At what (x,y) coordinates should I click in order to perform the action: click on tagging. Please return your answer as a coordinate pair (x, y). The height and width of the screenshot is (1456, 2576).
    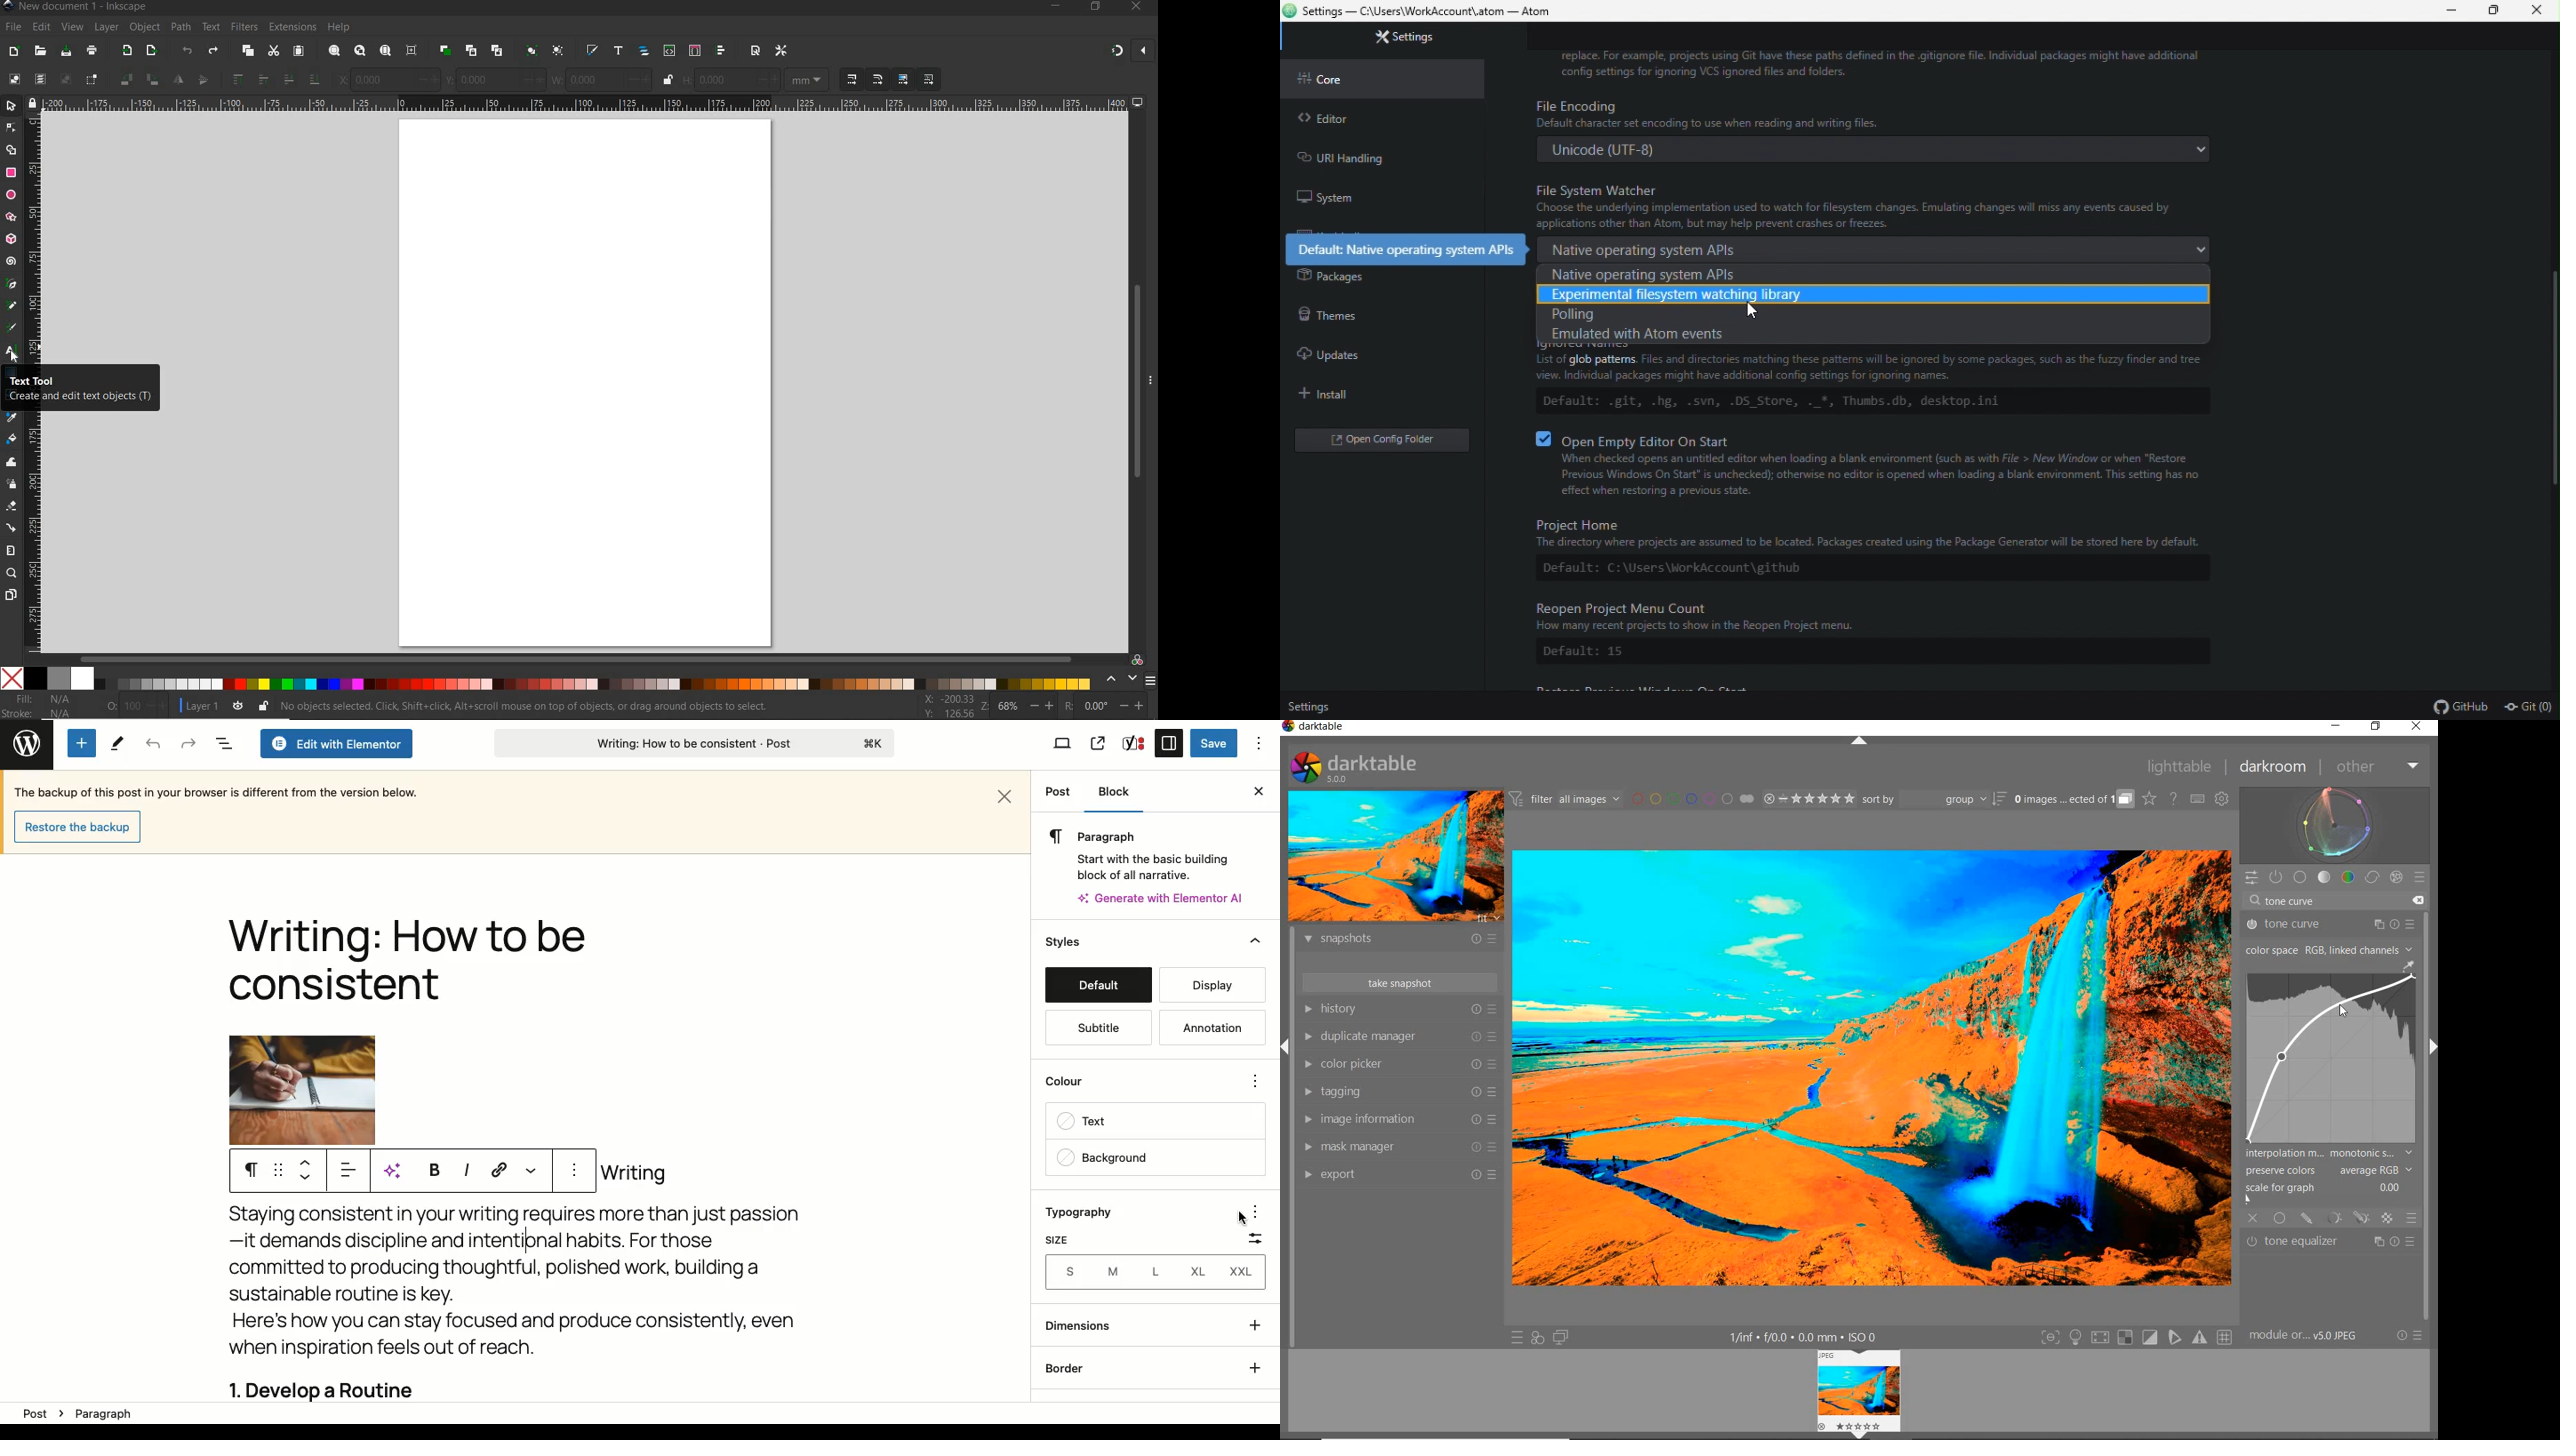
    Looking at the image, I should click on (1399, 1092).